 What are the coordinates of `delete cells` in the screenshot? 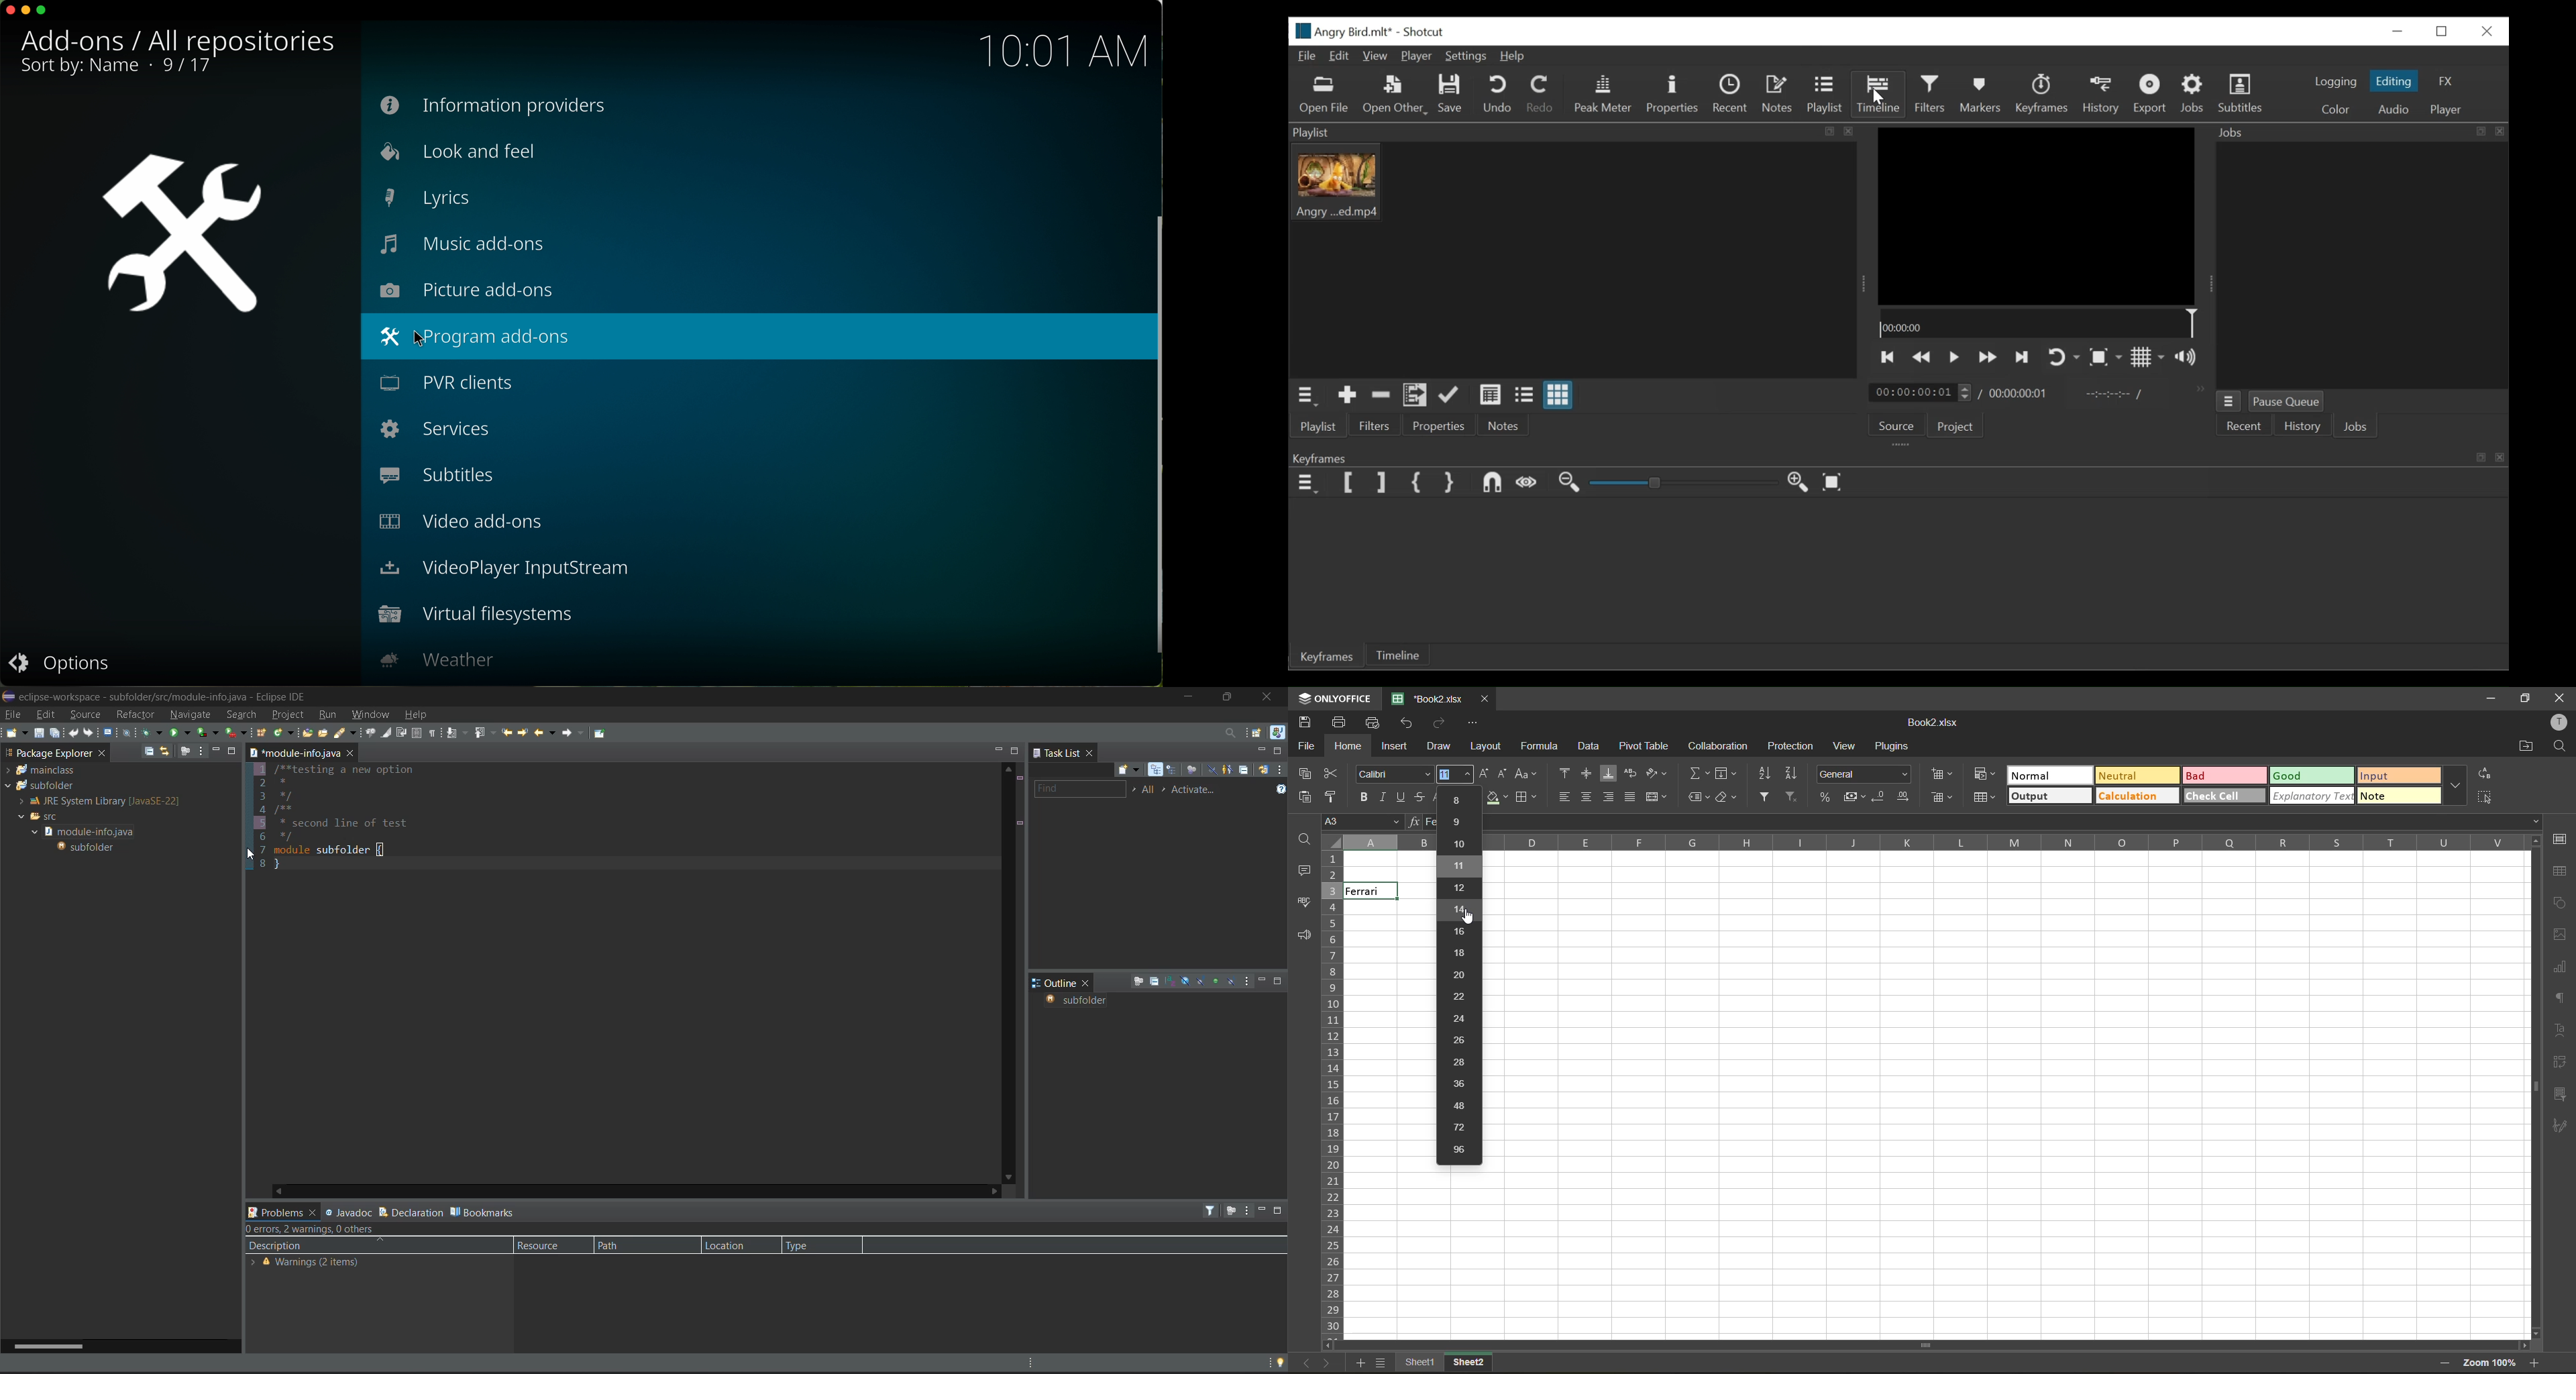 It's located at (1942, 799).